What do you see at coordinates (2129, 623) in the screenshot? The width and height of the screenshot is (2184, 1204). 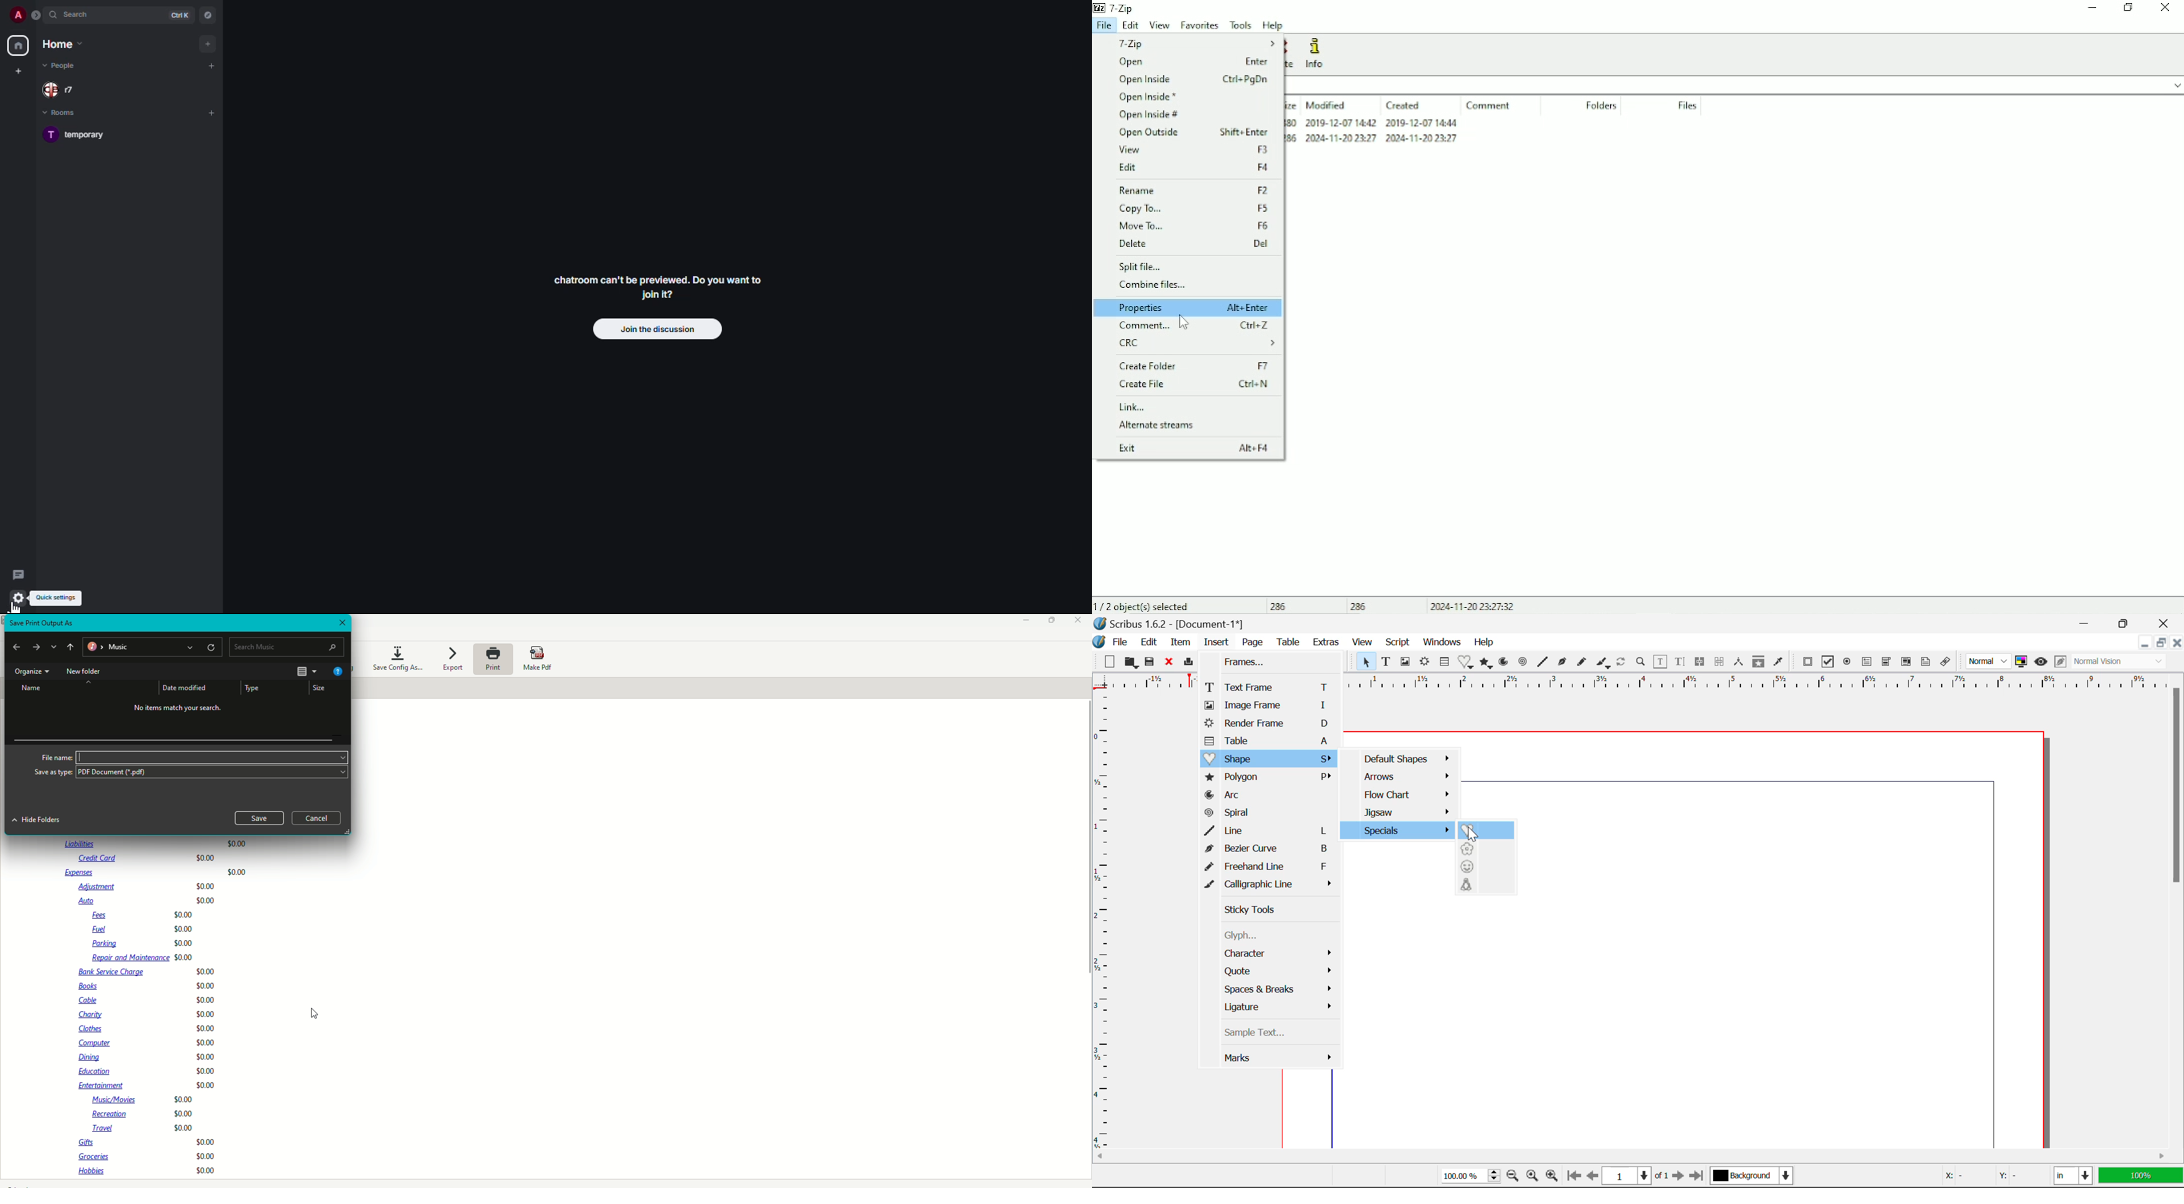 I see `Minimize` at bounding box center [2129, 623].